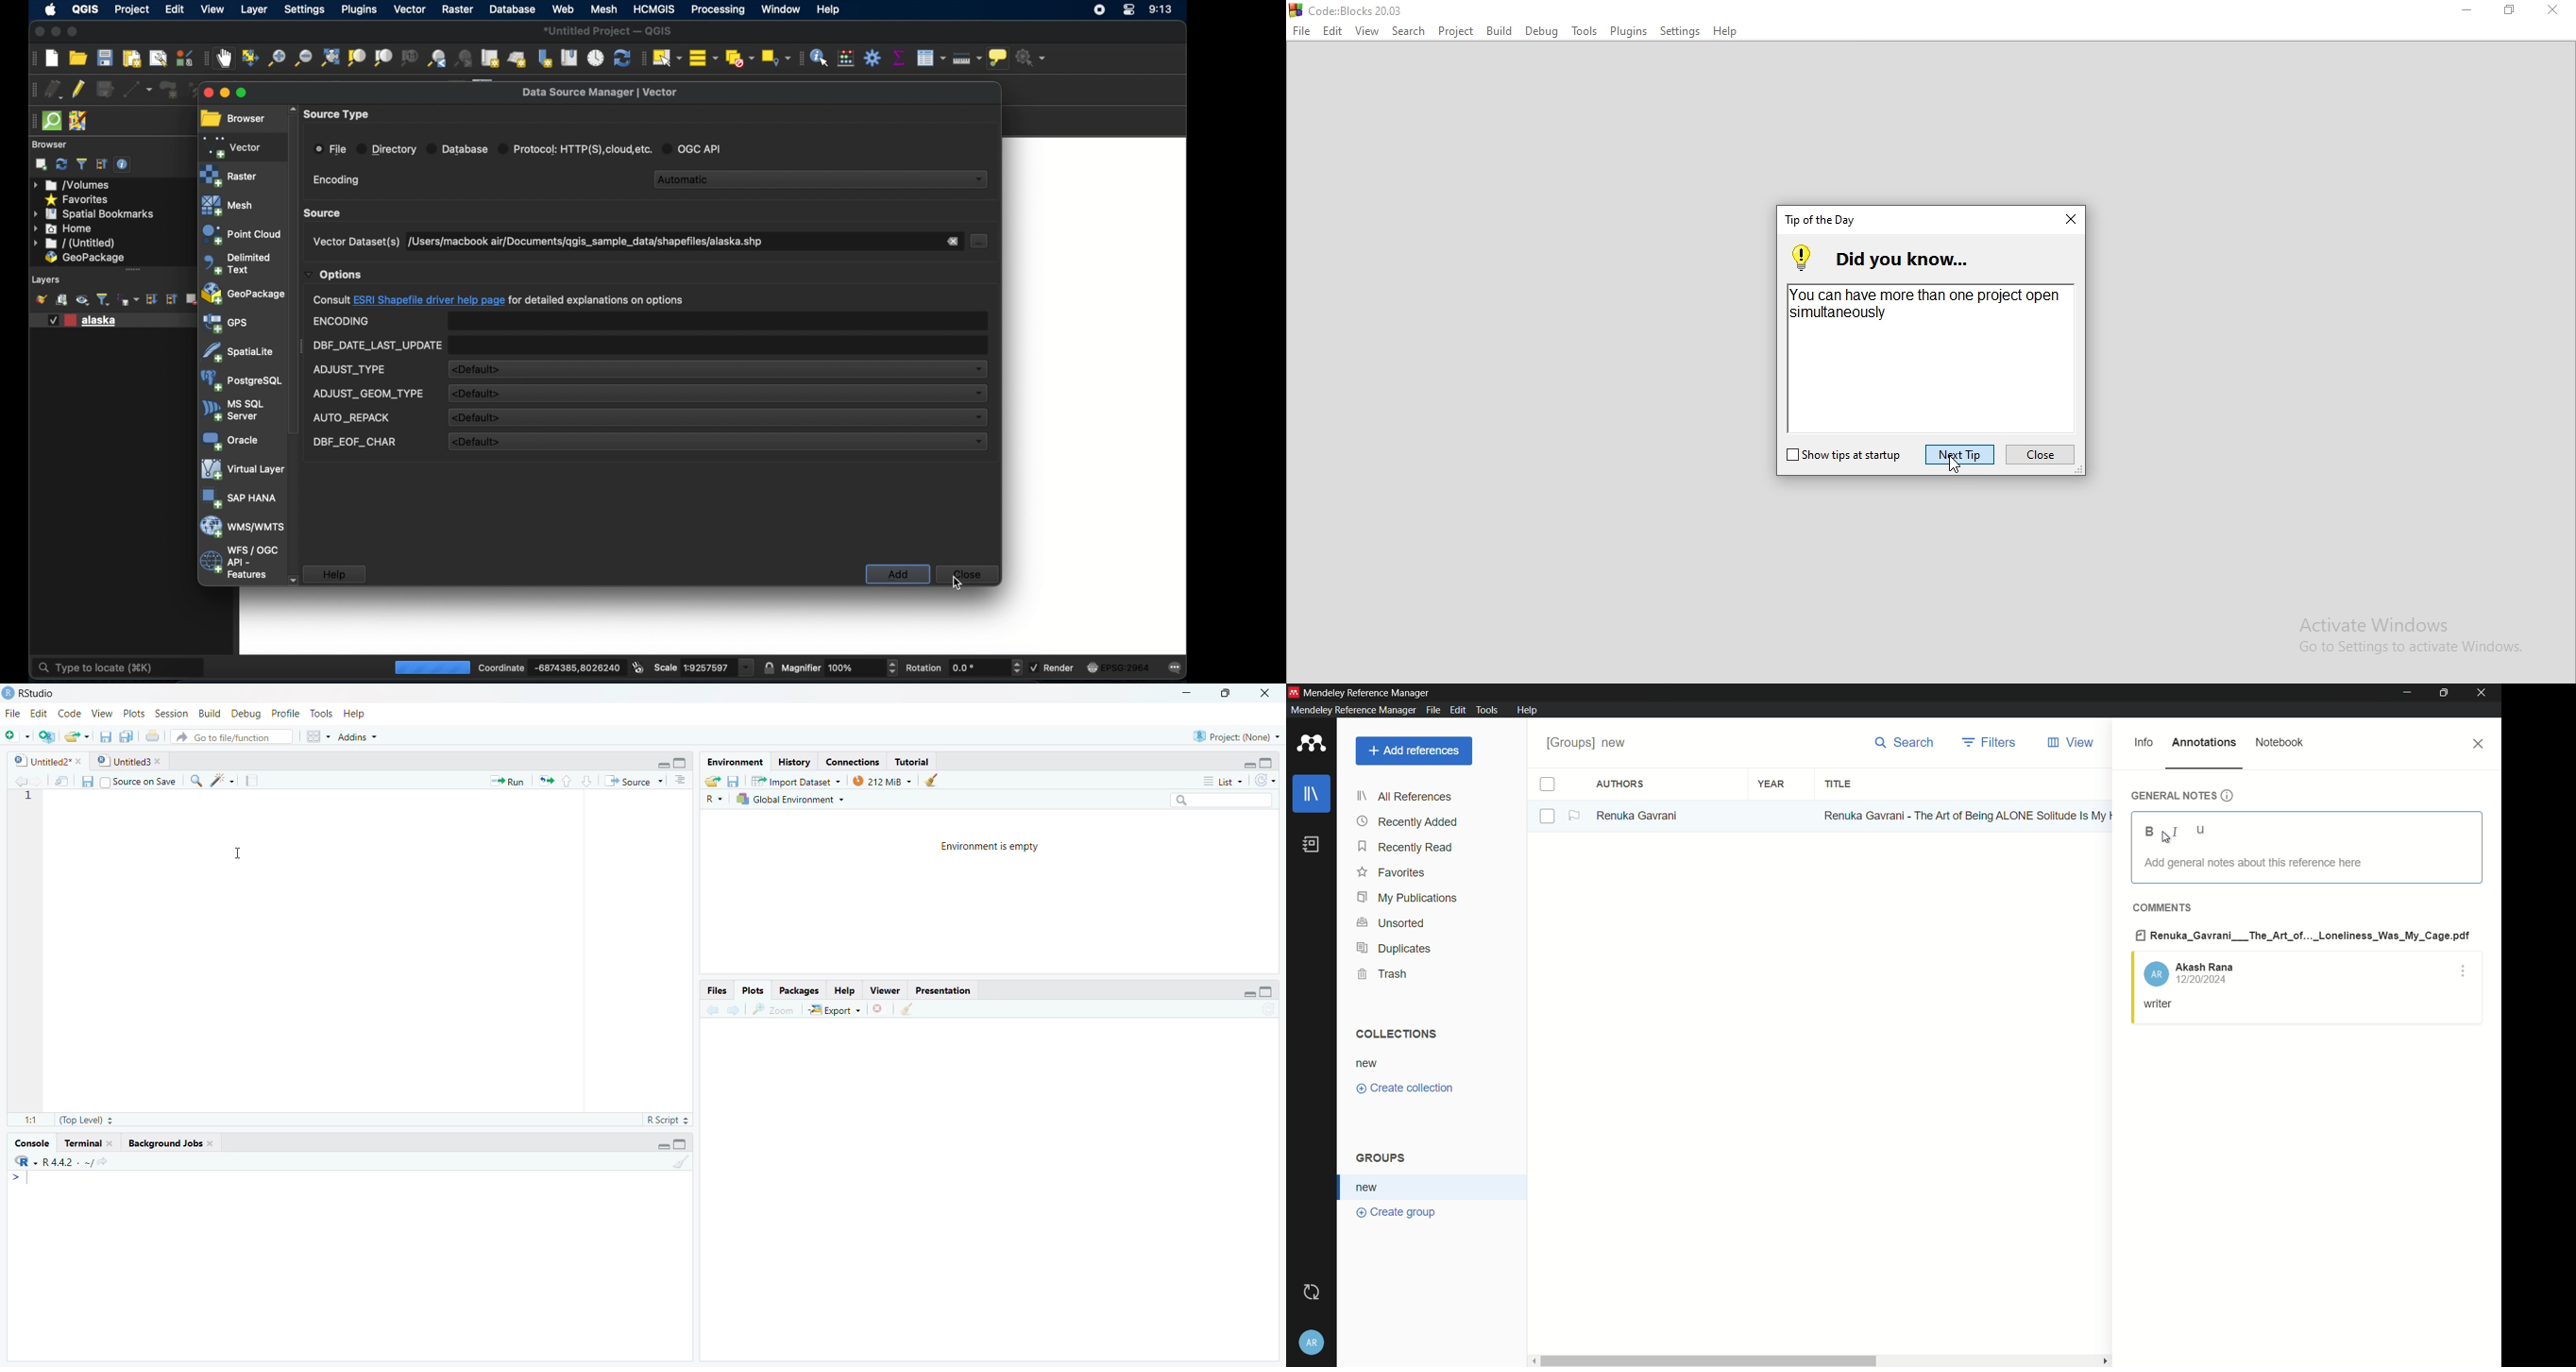 This screenshot has width=2576, height=1372. Describe the element at coordinates (29, 1118) in the screenshot. I see `1 1` at that location.